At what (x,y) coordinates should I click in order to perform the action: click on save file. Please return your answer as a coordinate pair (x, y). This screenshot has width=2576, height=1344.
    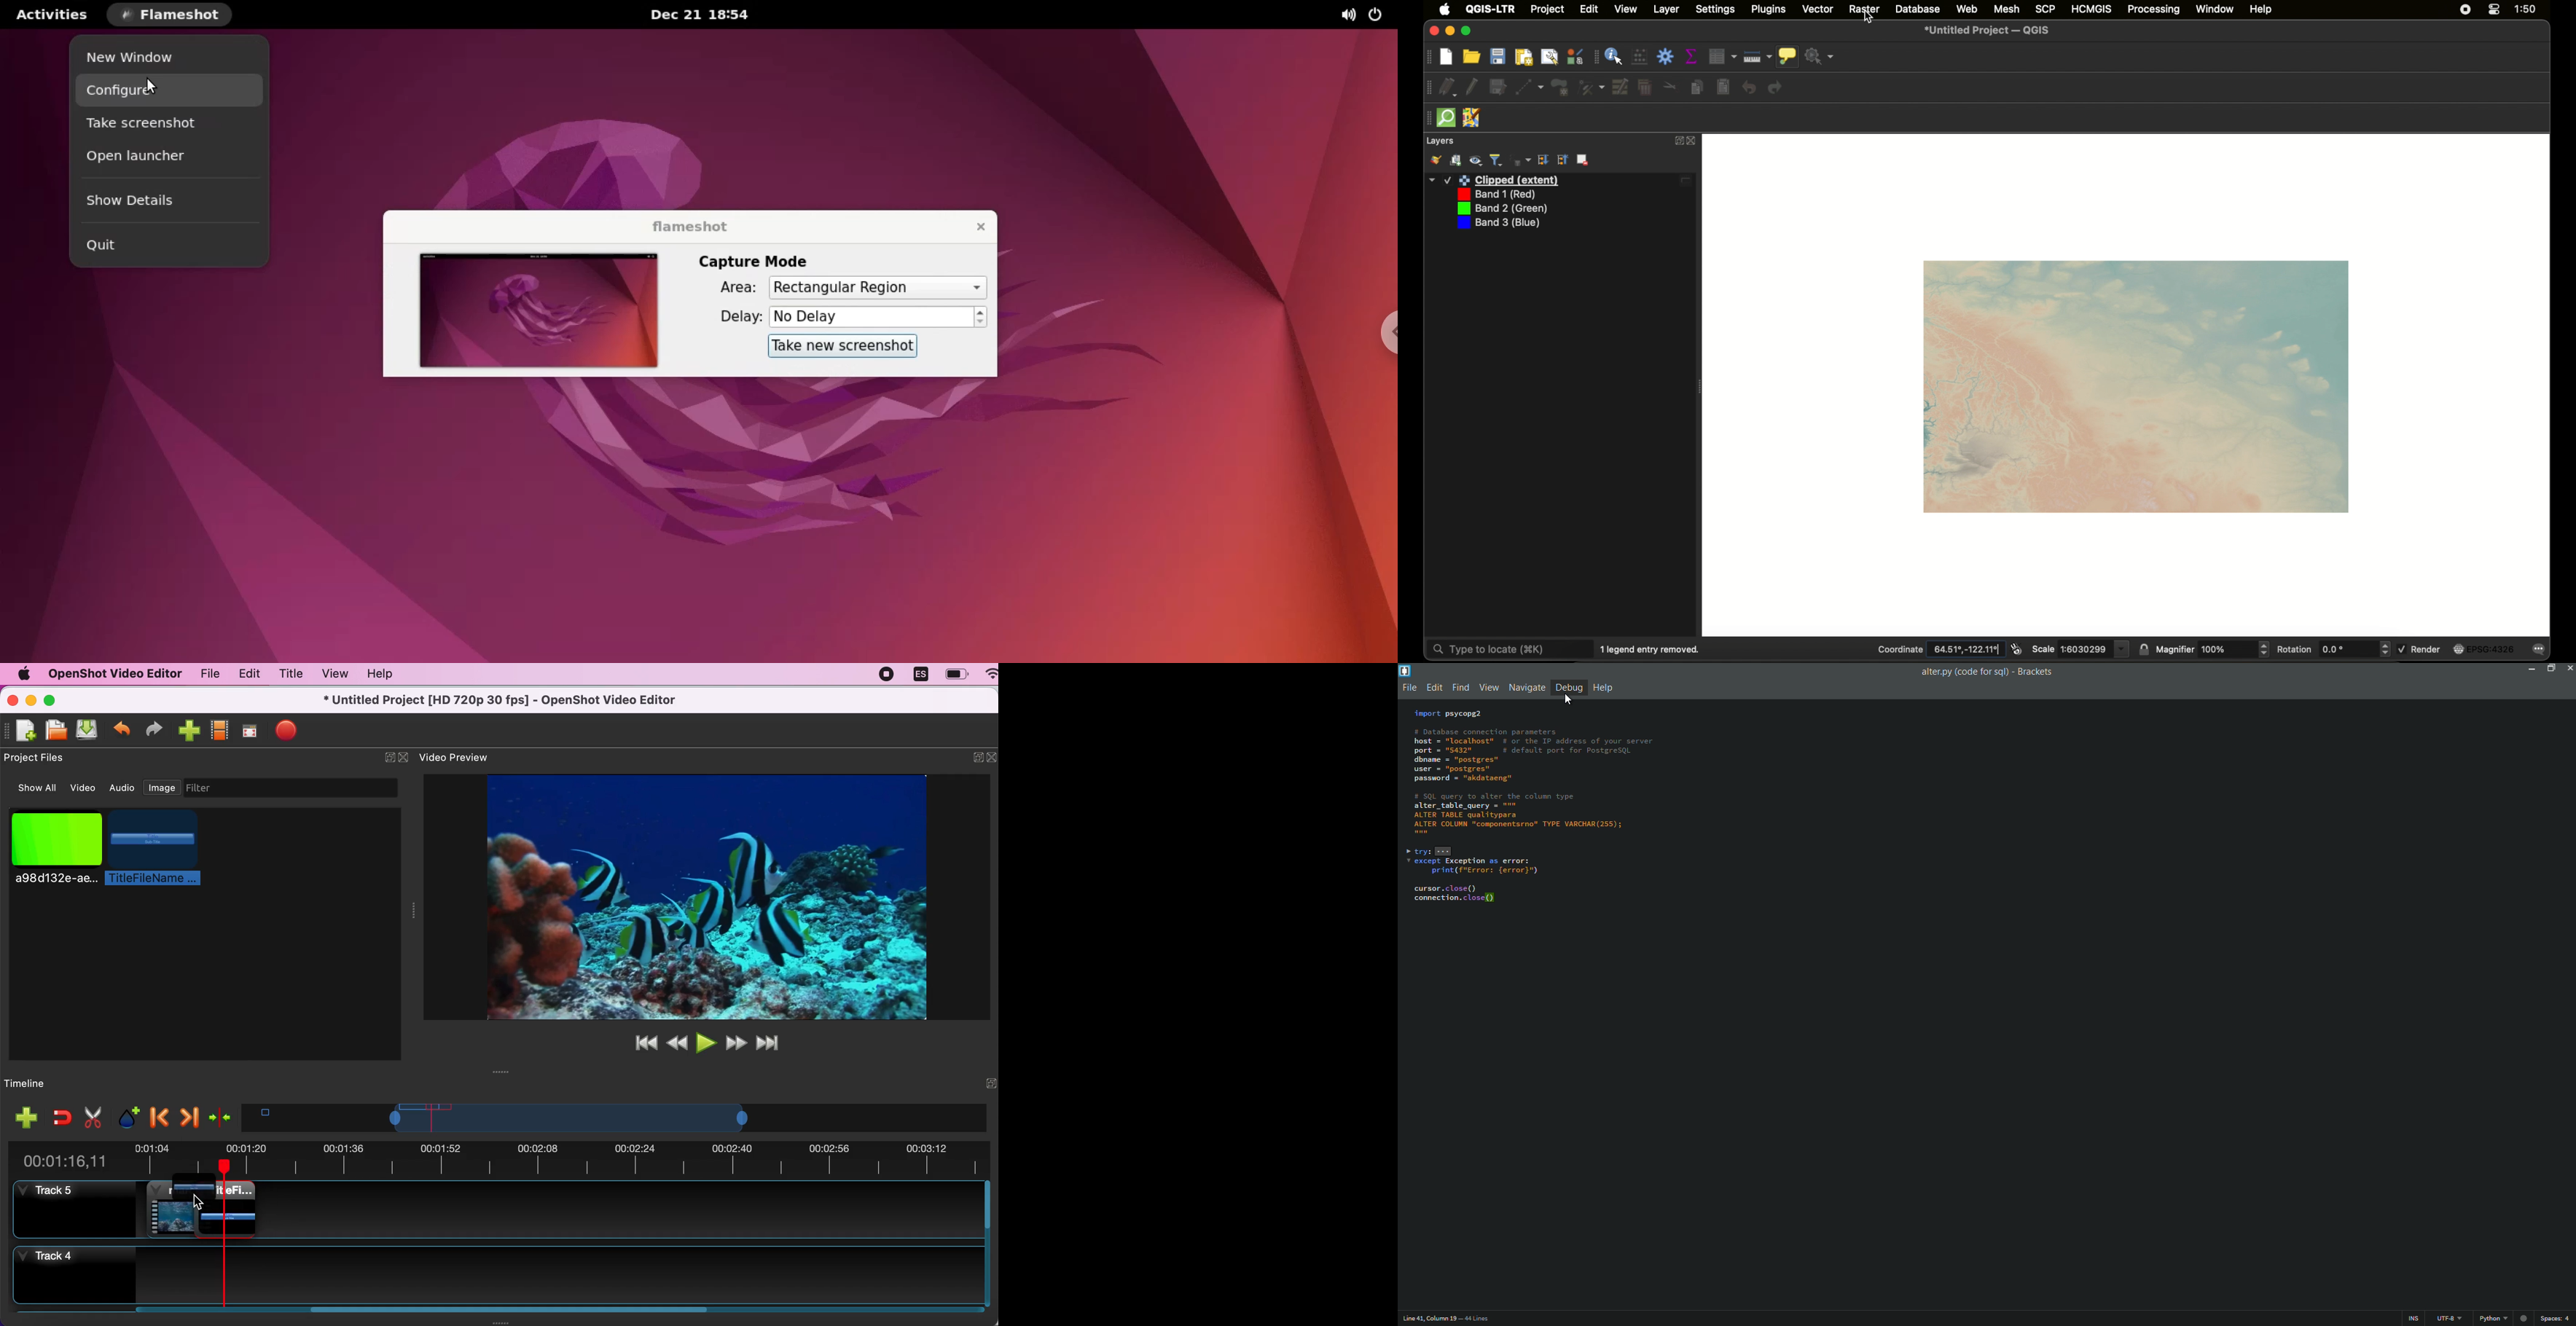
    Looking at the image, I should click on (89, 731).